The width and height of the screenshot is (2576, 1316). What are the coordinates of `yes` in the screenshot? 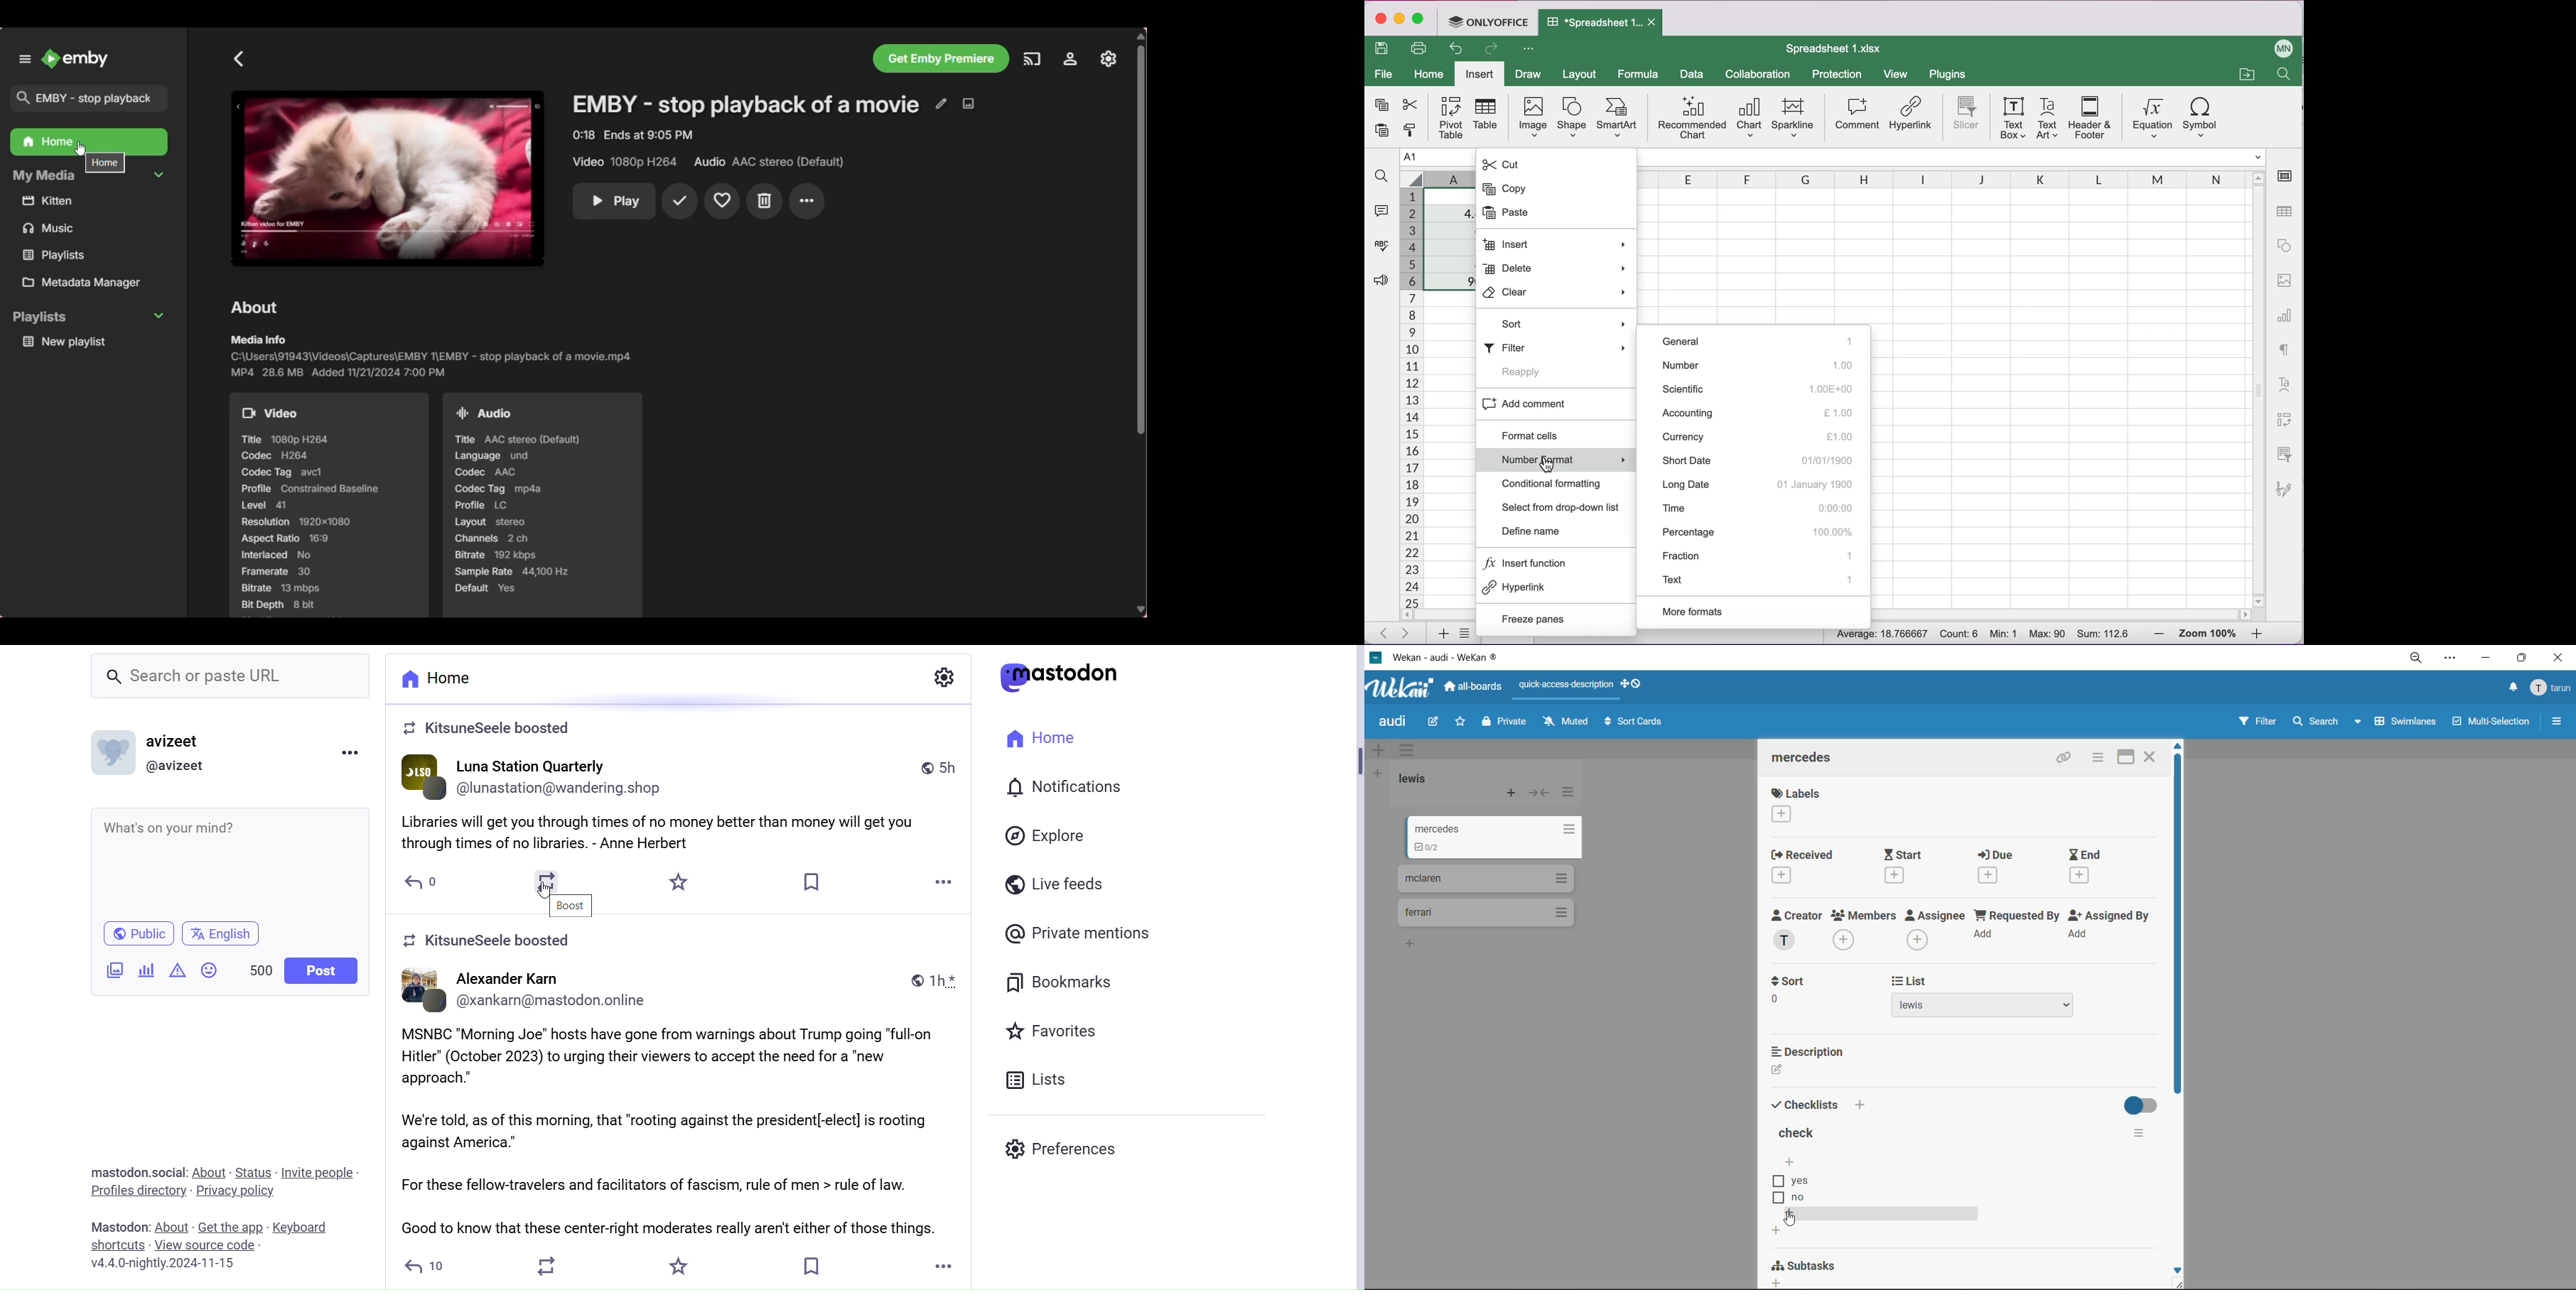 It's located at (1799, 1180).